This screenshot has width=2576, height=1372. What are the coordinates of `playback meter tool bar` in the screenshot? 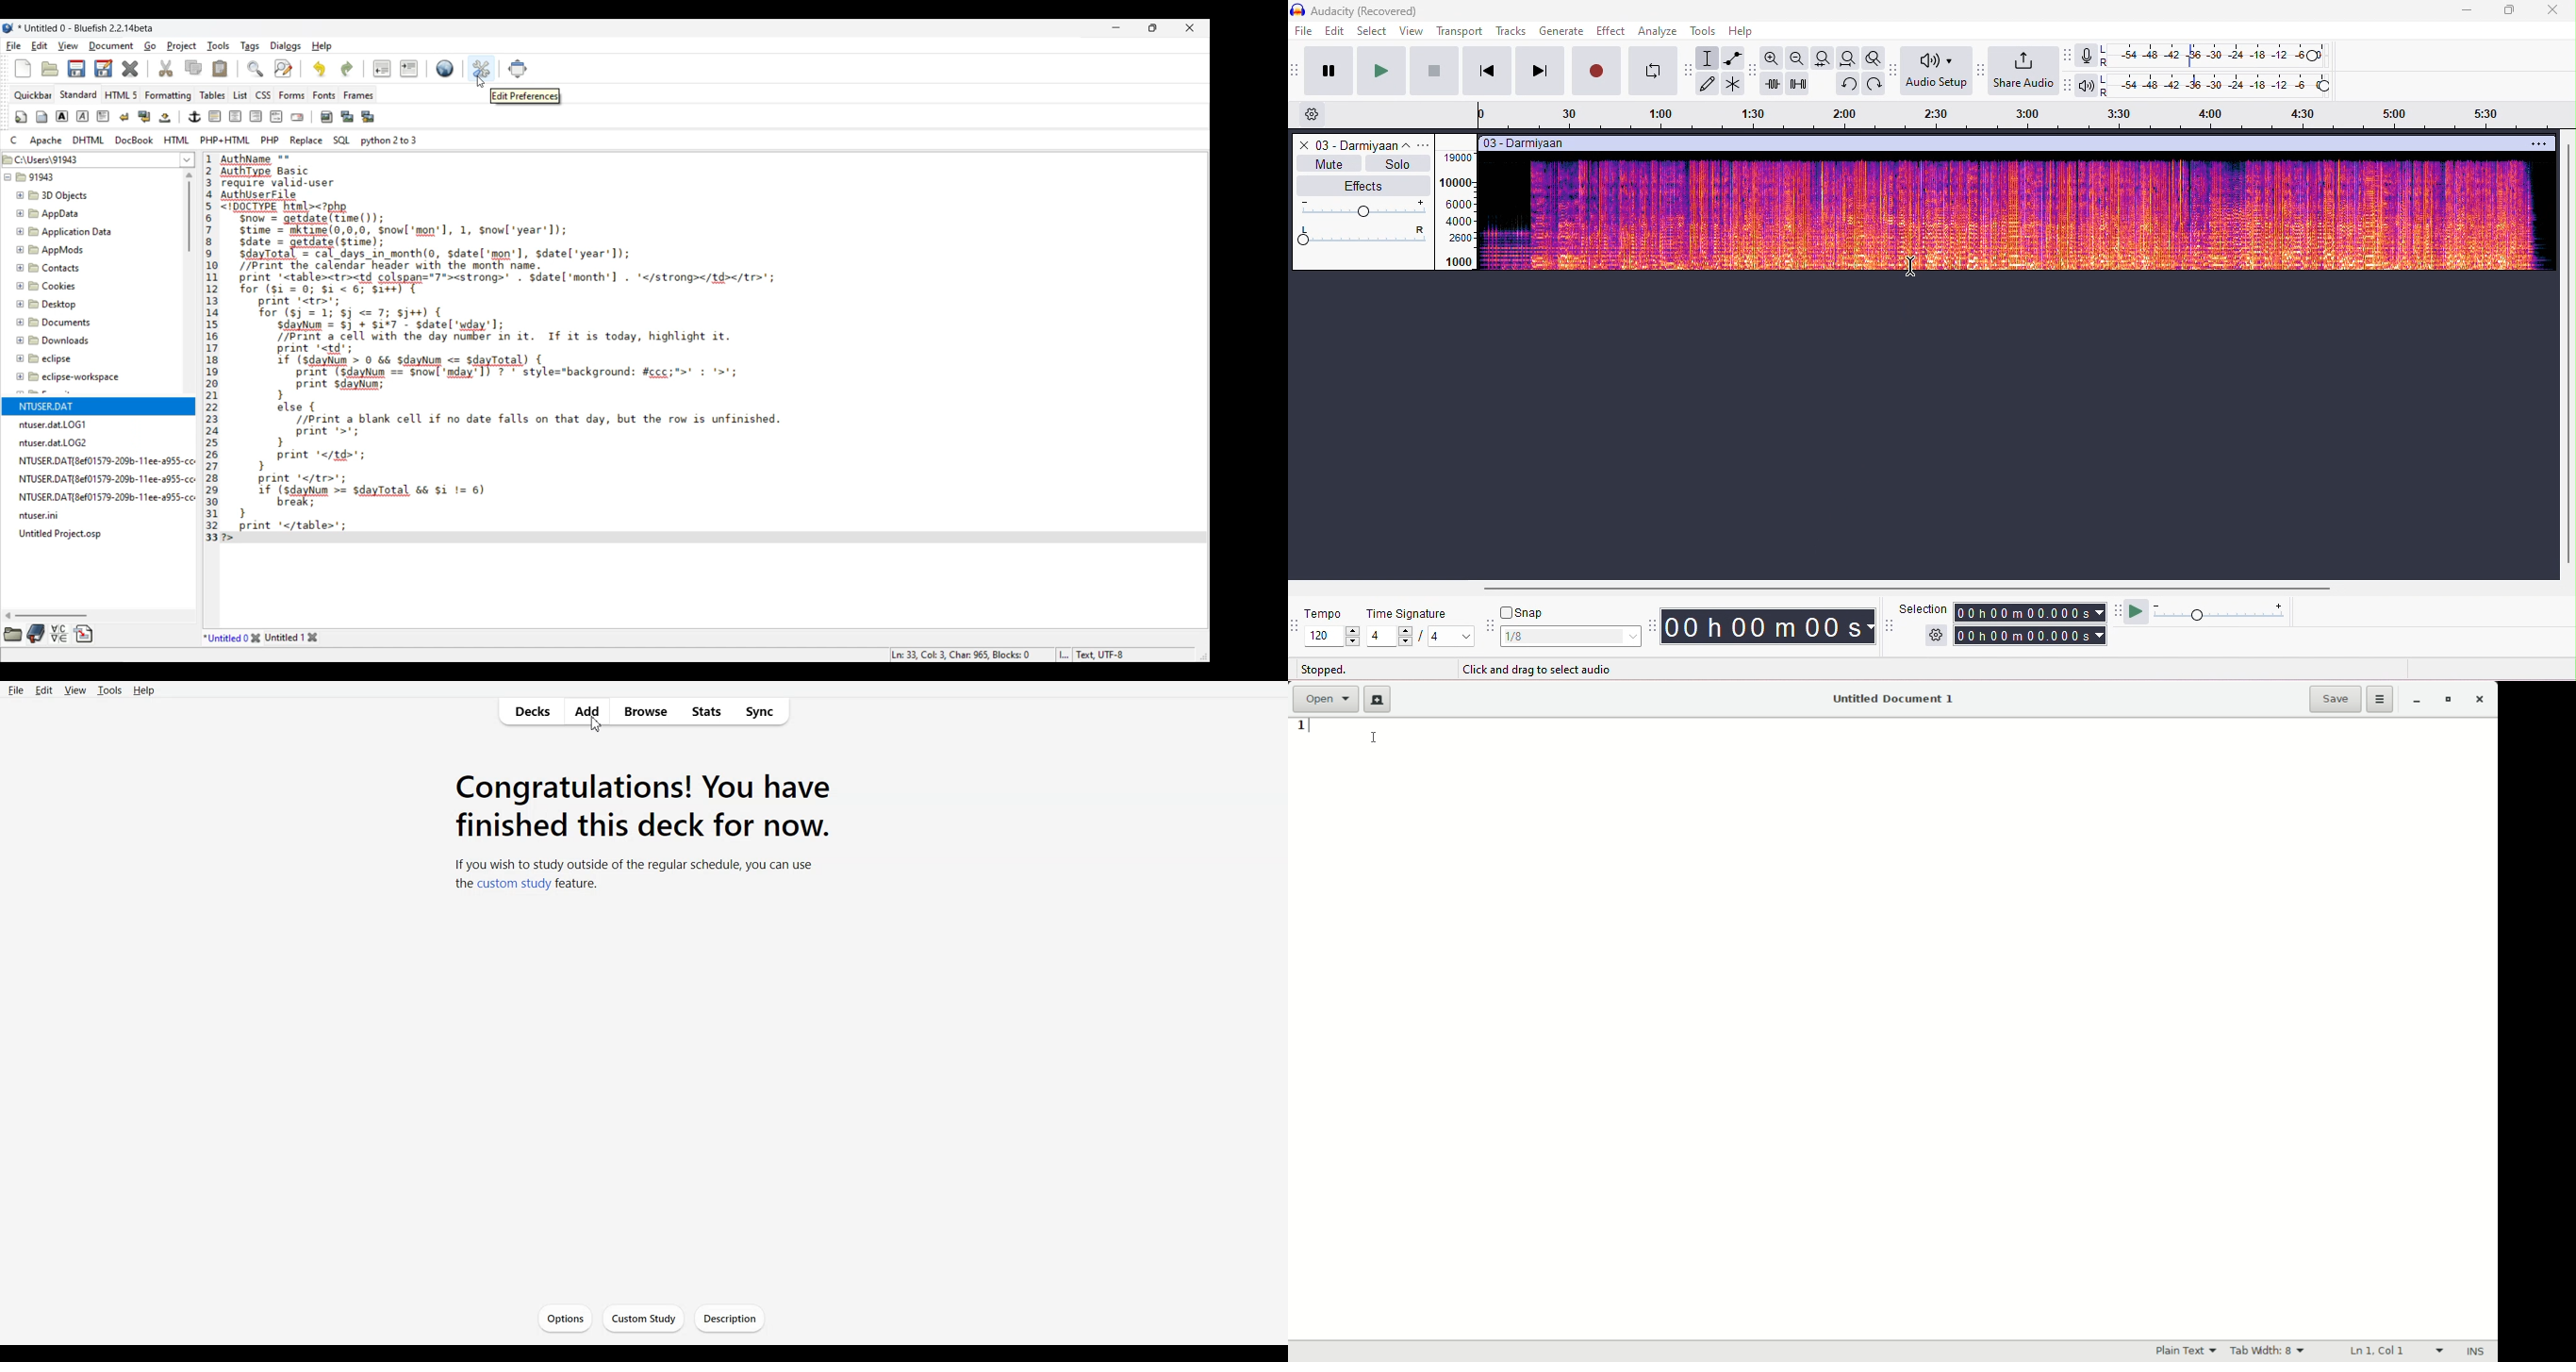 It's located at (2069, 85).